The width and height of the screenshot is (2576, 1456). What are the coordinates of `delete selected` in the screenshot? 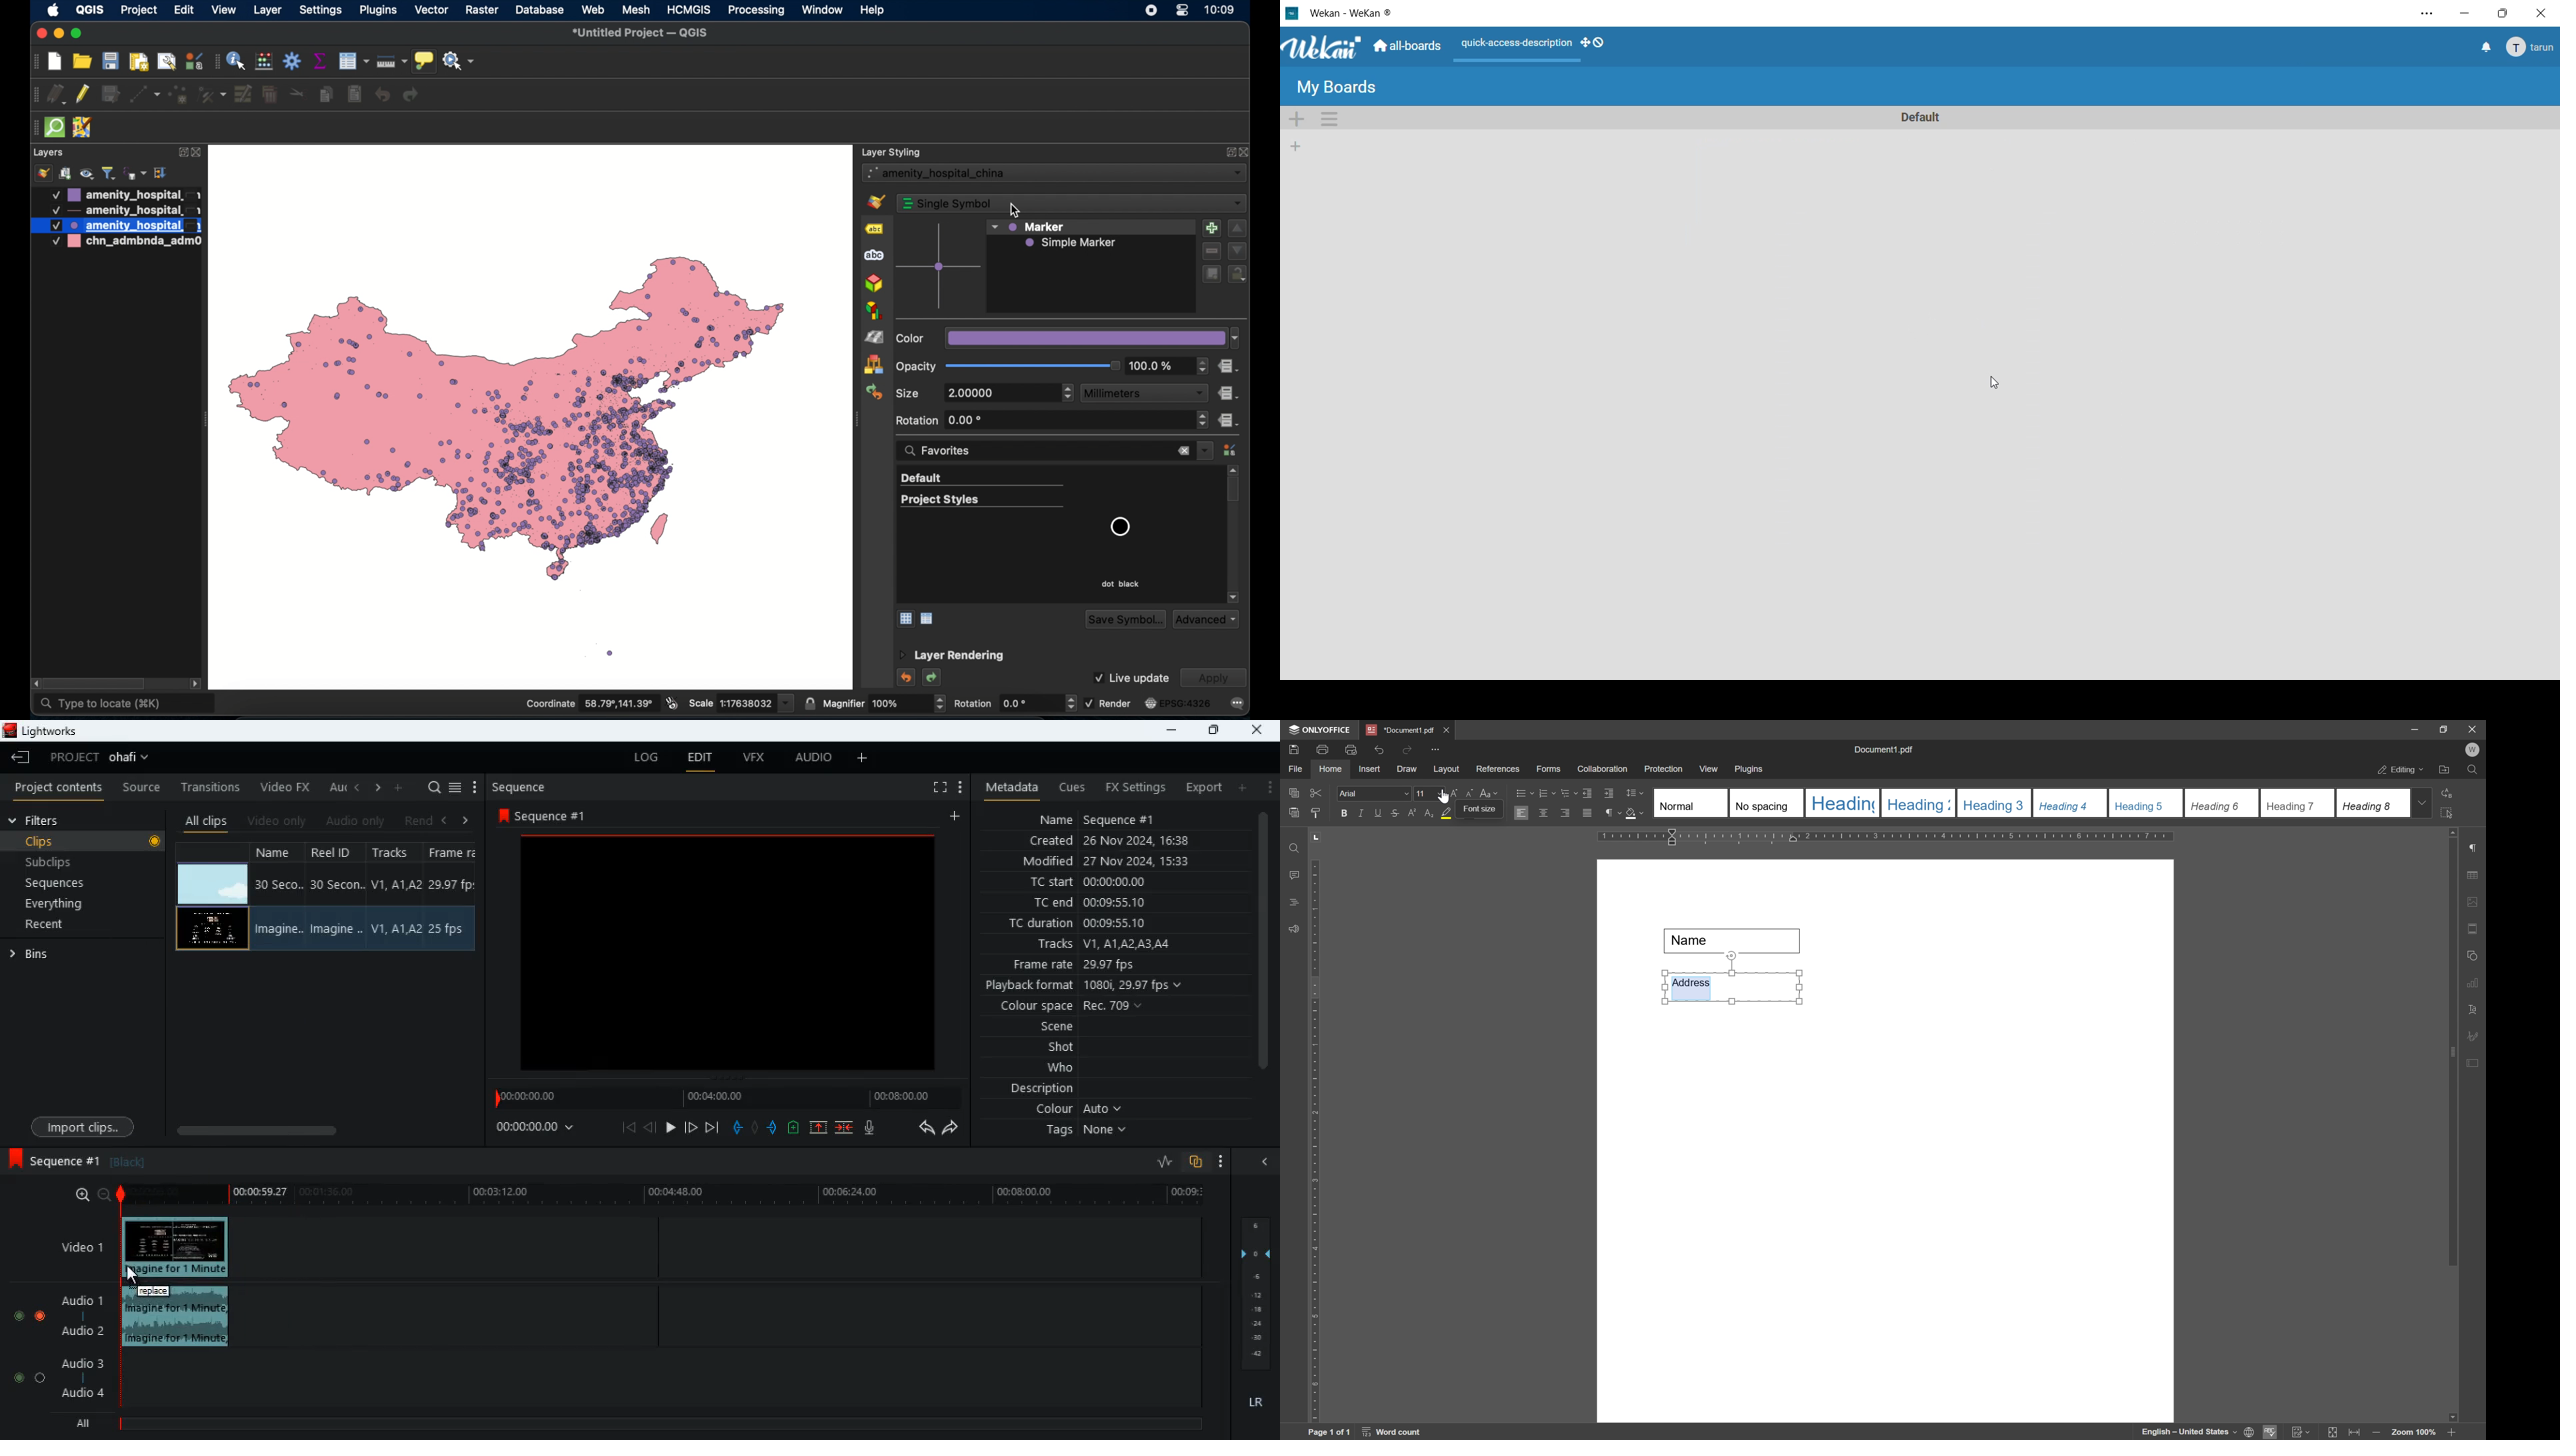 It's located at (354, 95).